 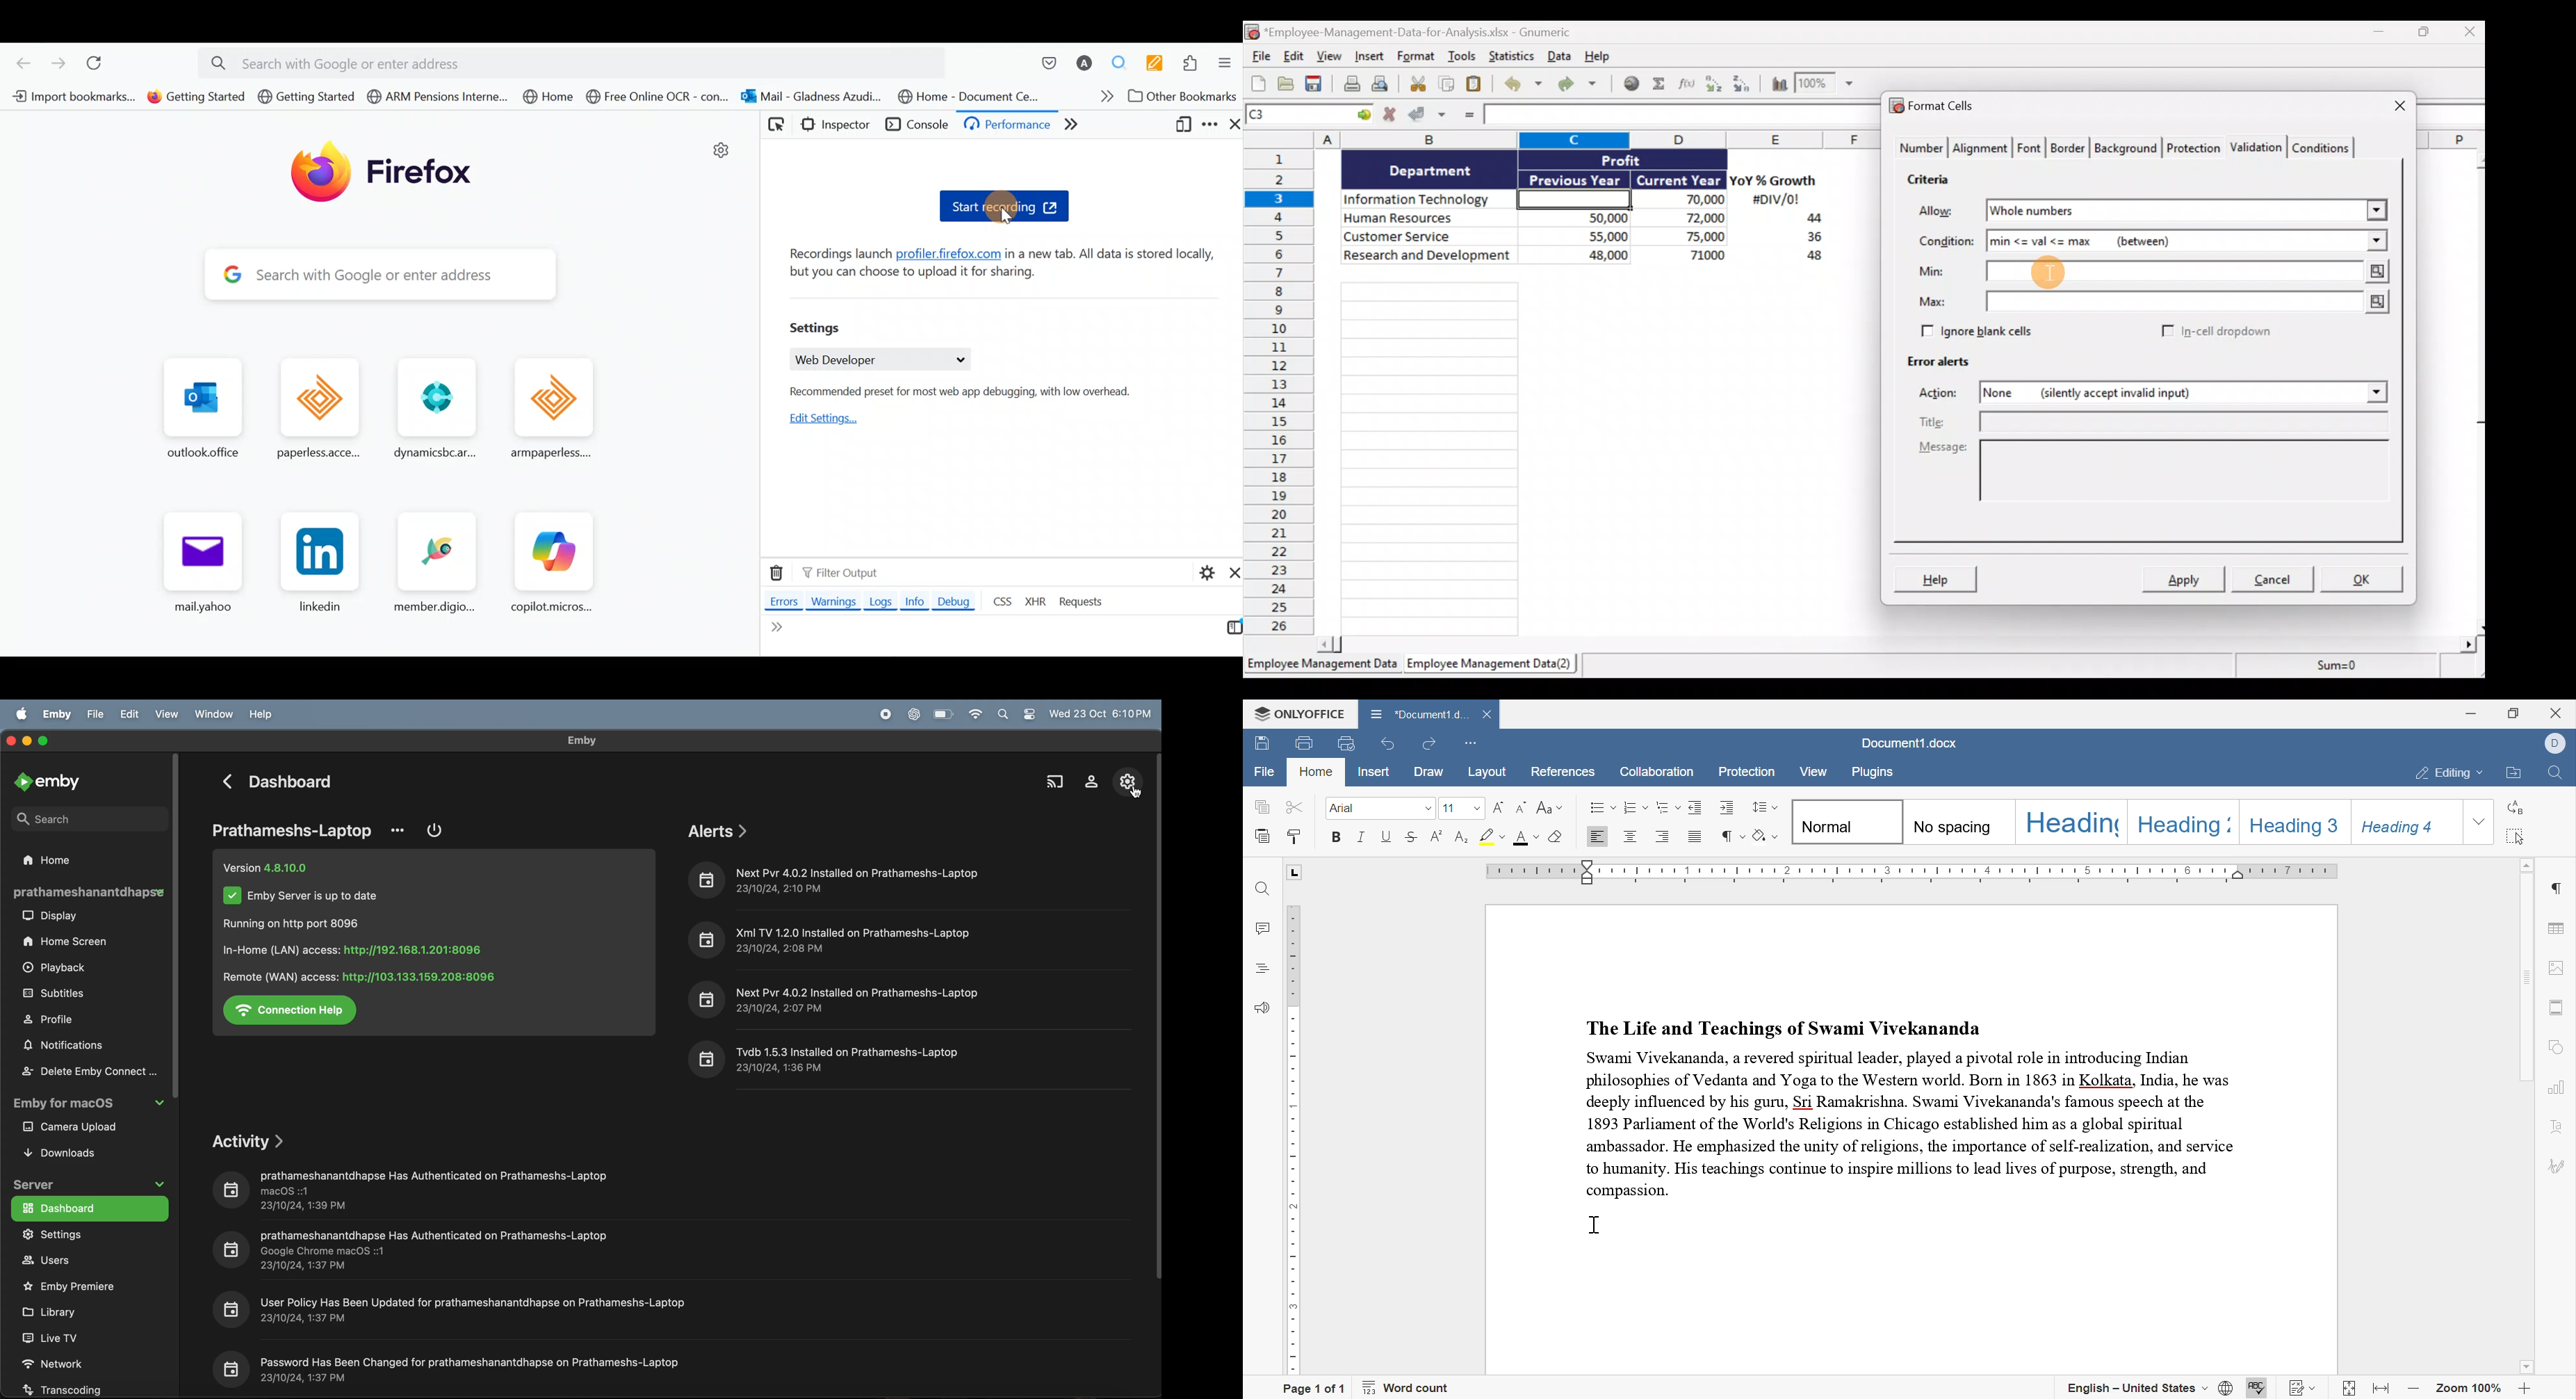 What do you see at coordinates (911, 714) in the screenshot?
I see `chatgpt` at bounding box center [911, 714].